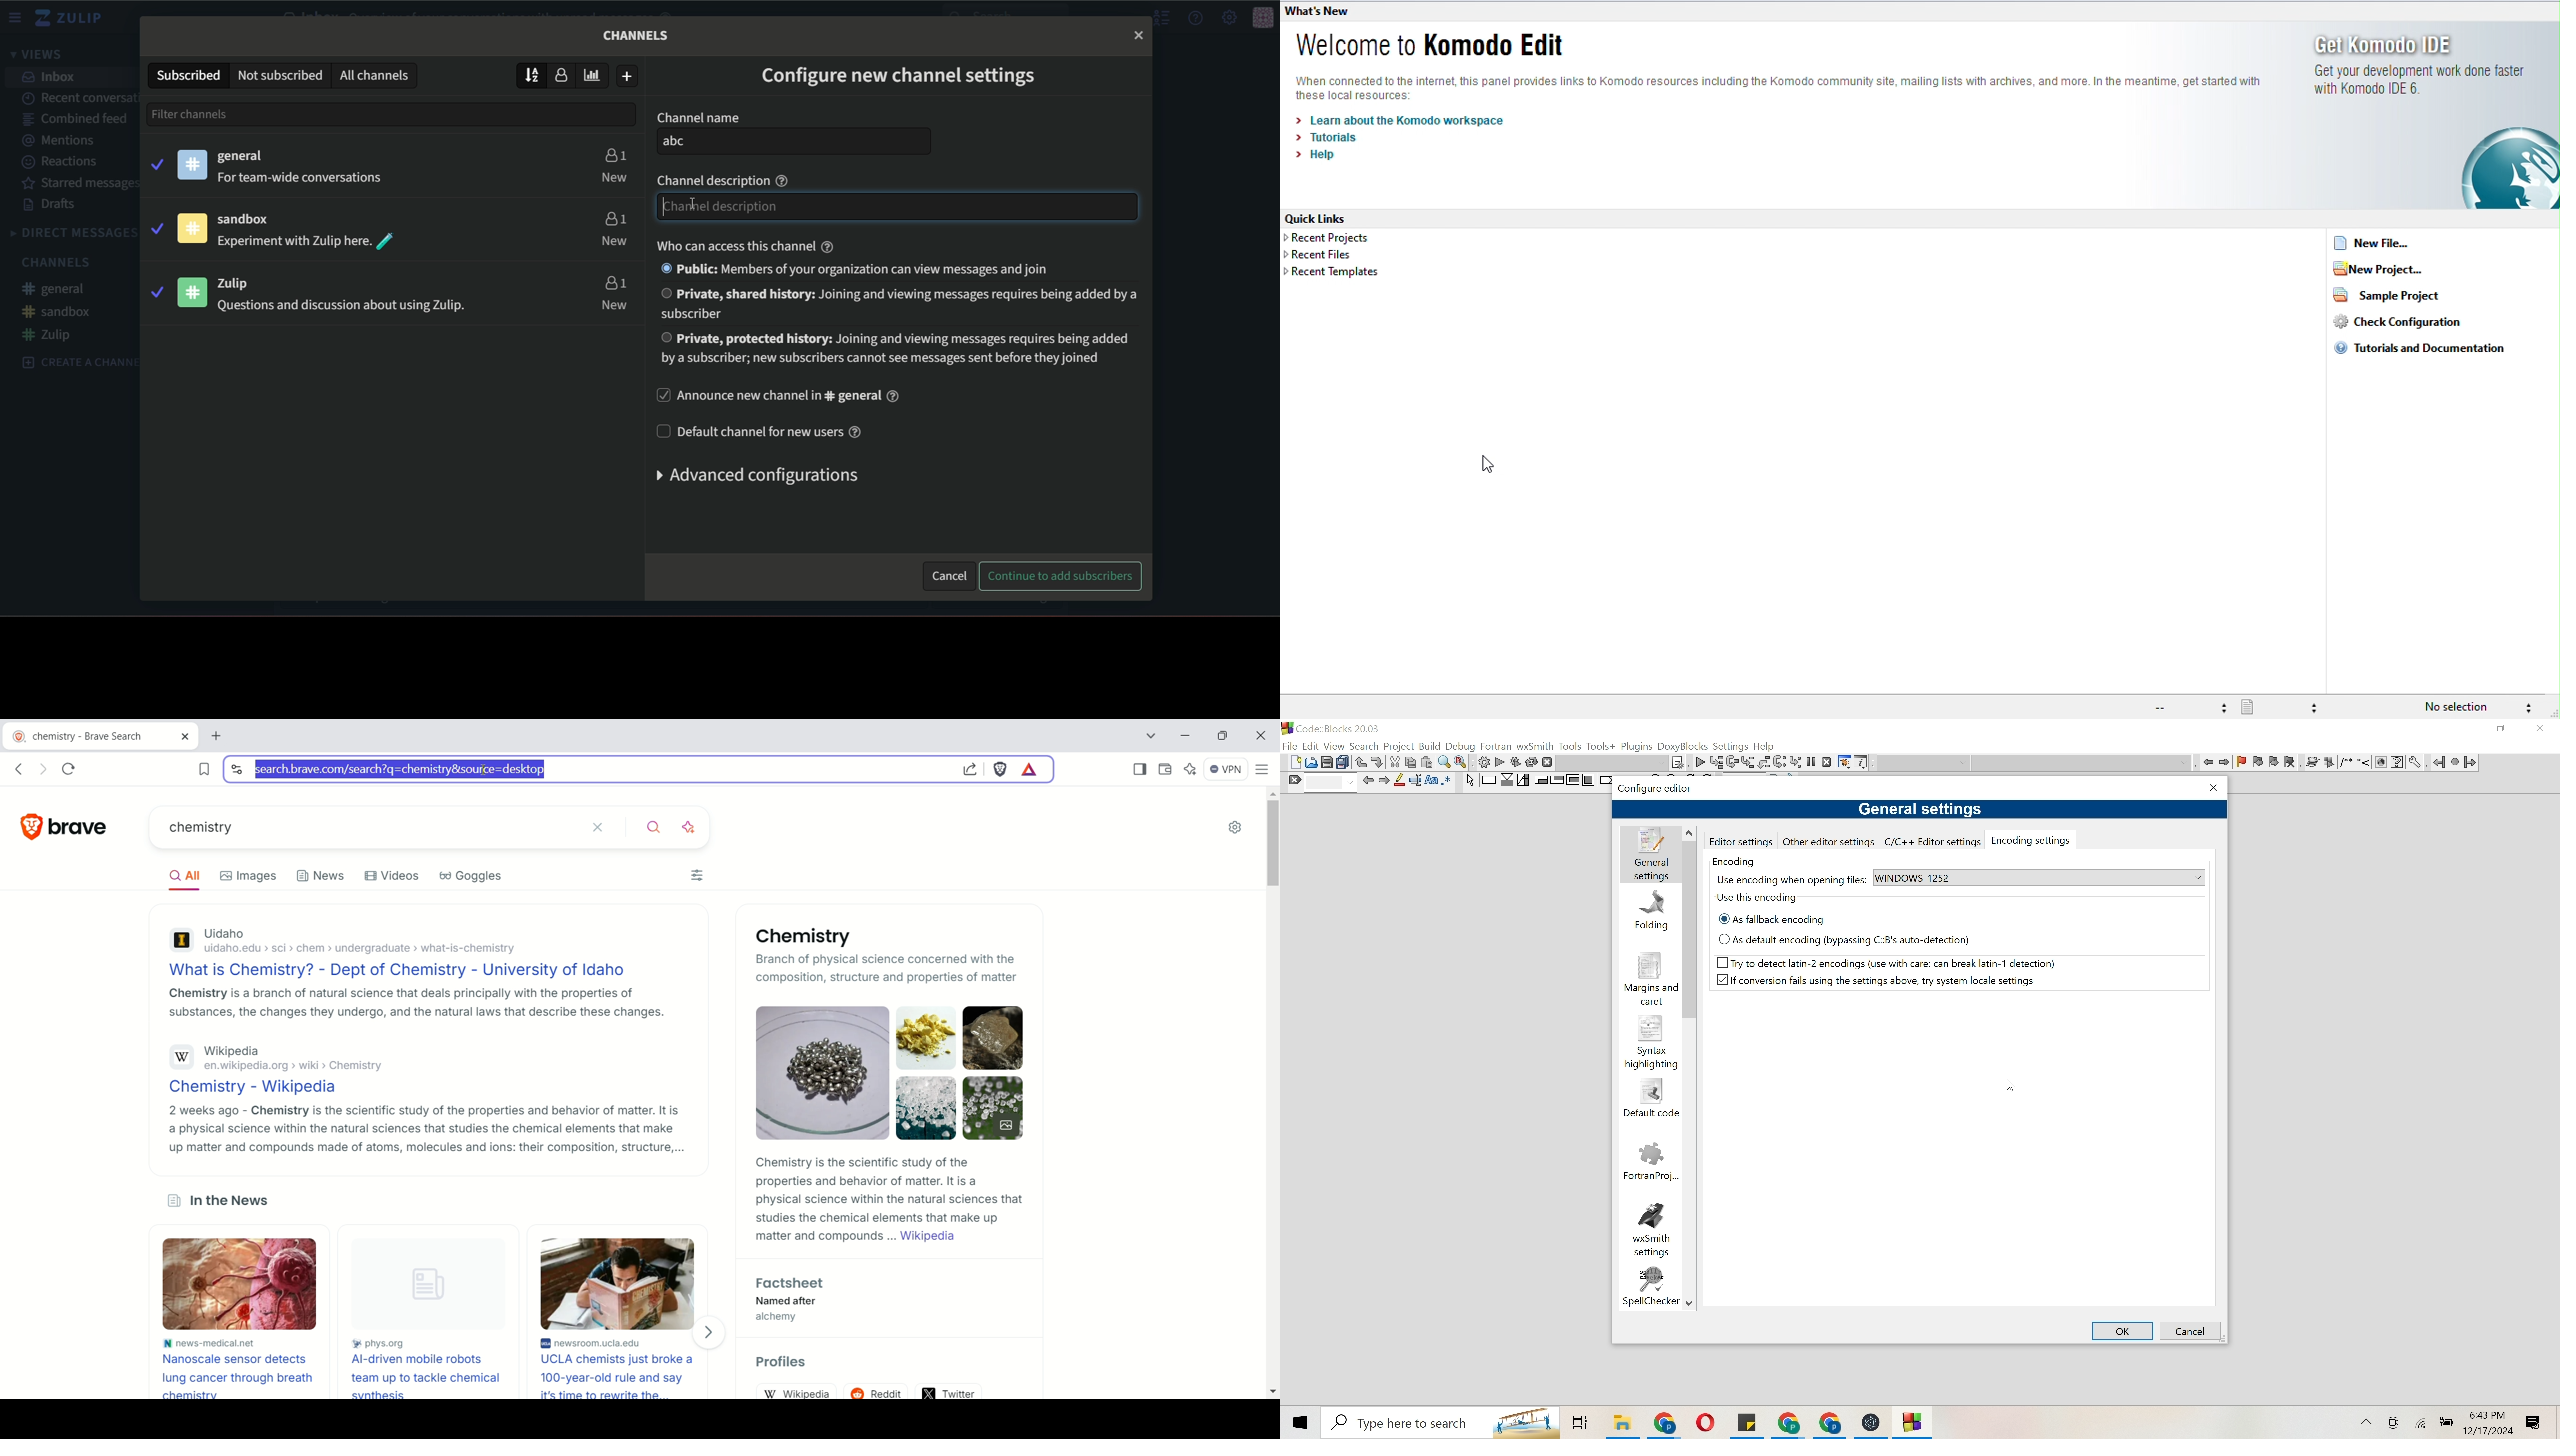 Image resolution: width=2576 pixels, height=1456 pixels. I want to click on Image of individual reading, so click(616, 1284).